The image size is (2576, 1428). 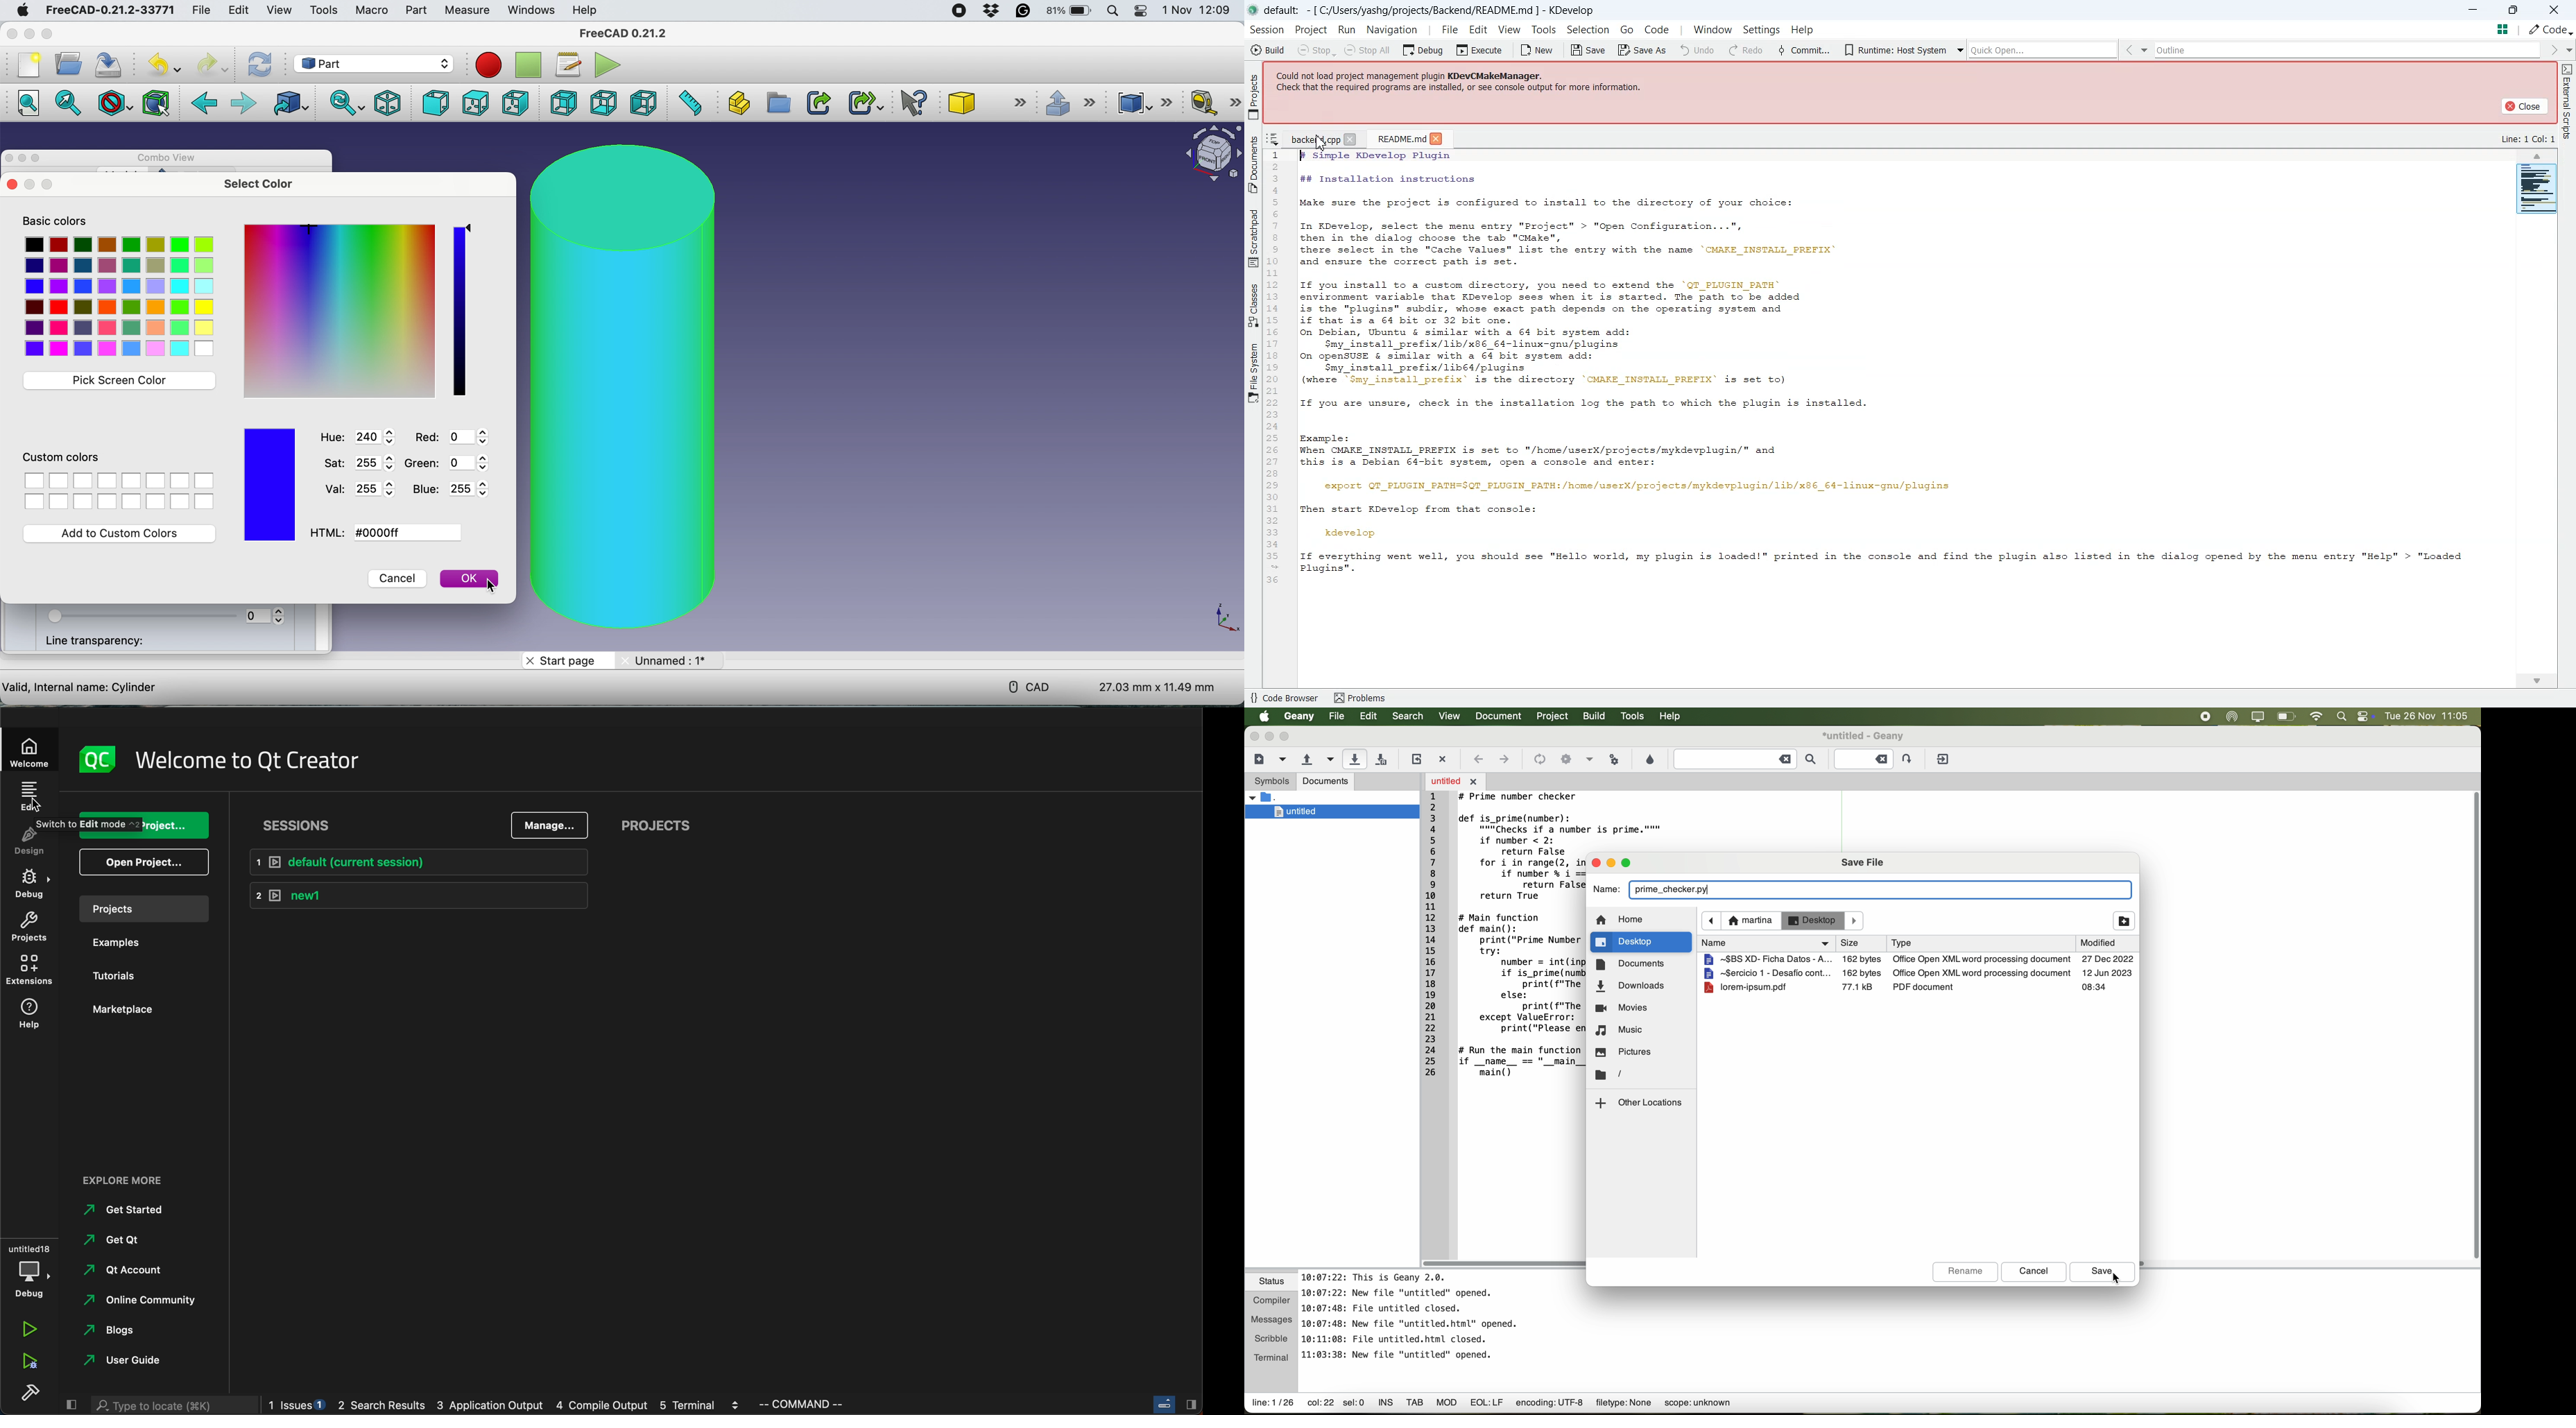 What do you see at coordinates (1213, 154) in the screenshot?
I see `object interface` at bounding box center [1213, 154].